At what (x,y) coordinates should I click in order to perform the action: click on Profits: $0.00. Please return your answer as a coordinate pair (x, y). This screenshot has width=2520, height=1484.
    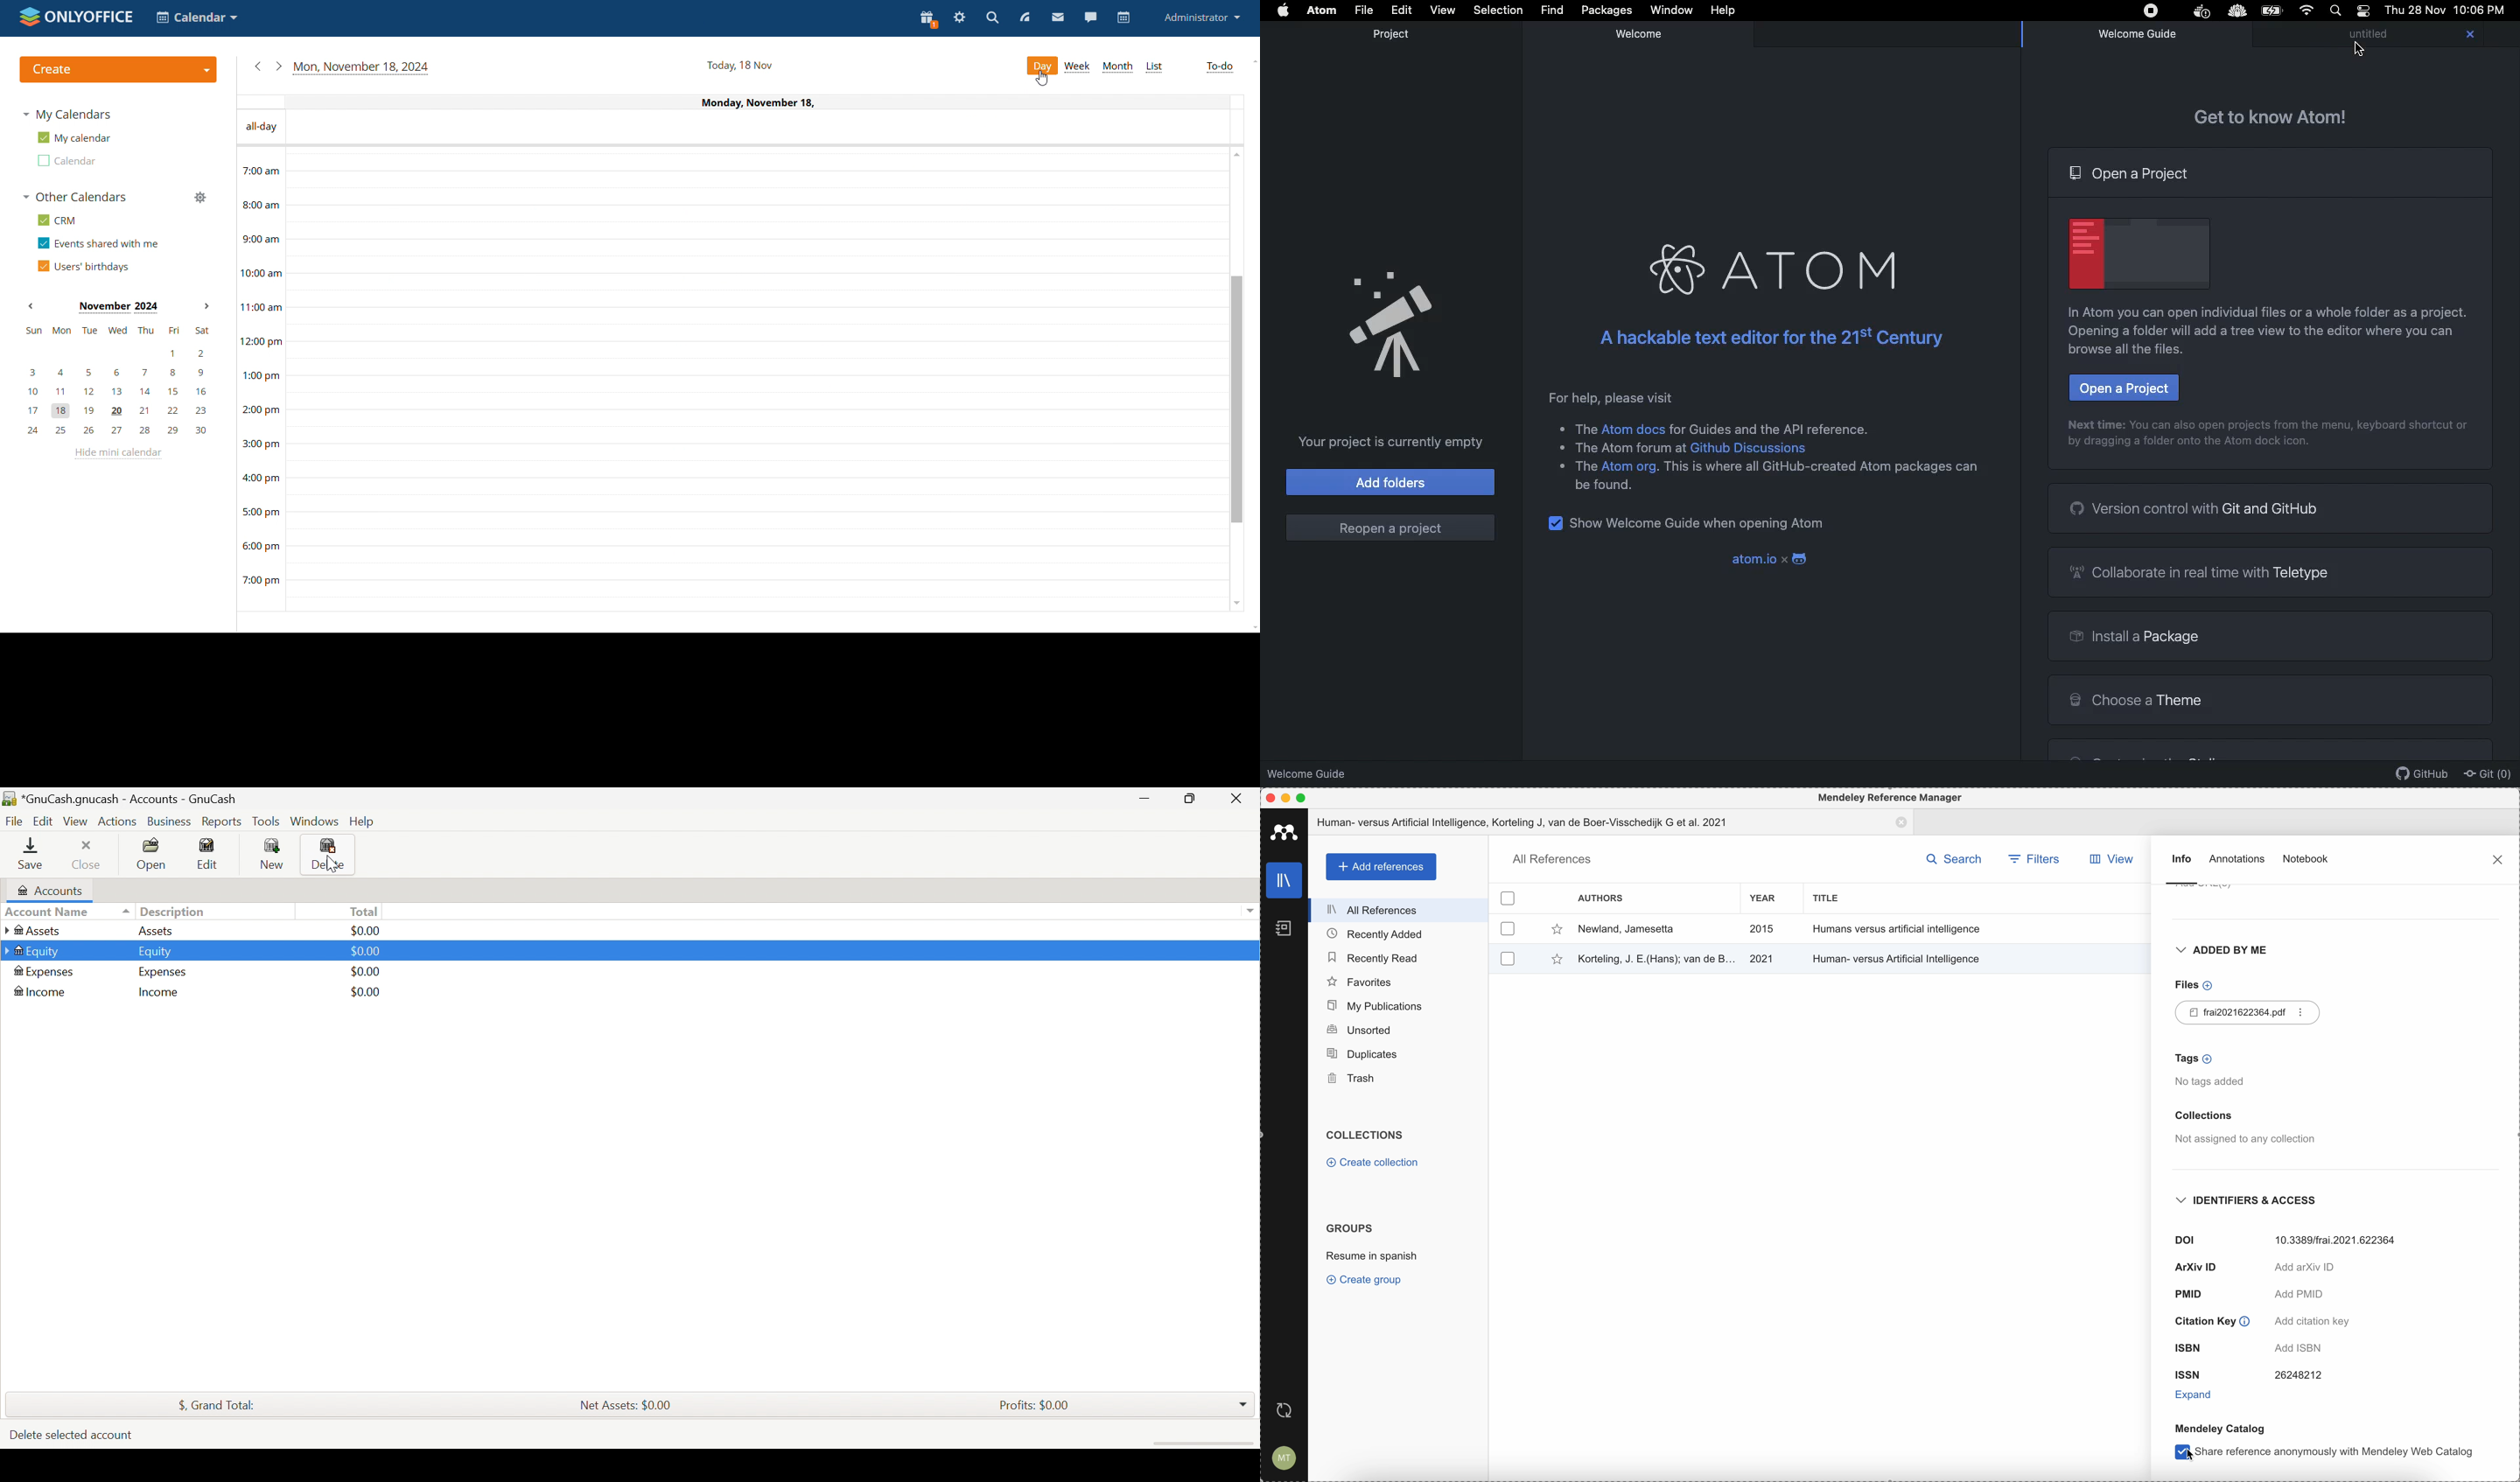
    Looking at the image, I should click on (1037, 1405).